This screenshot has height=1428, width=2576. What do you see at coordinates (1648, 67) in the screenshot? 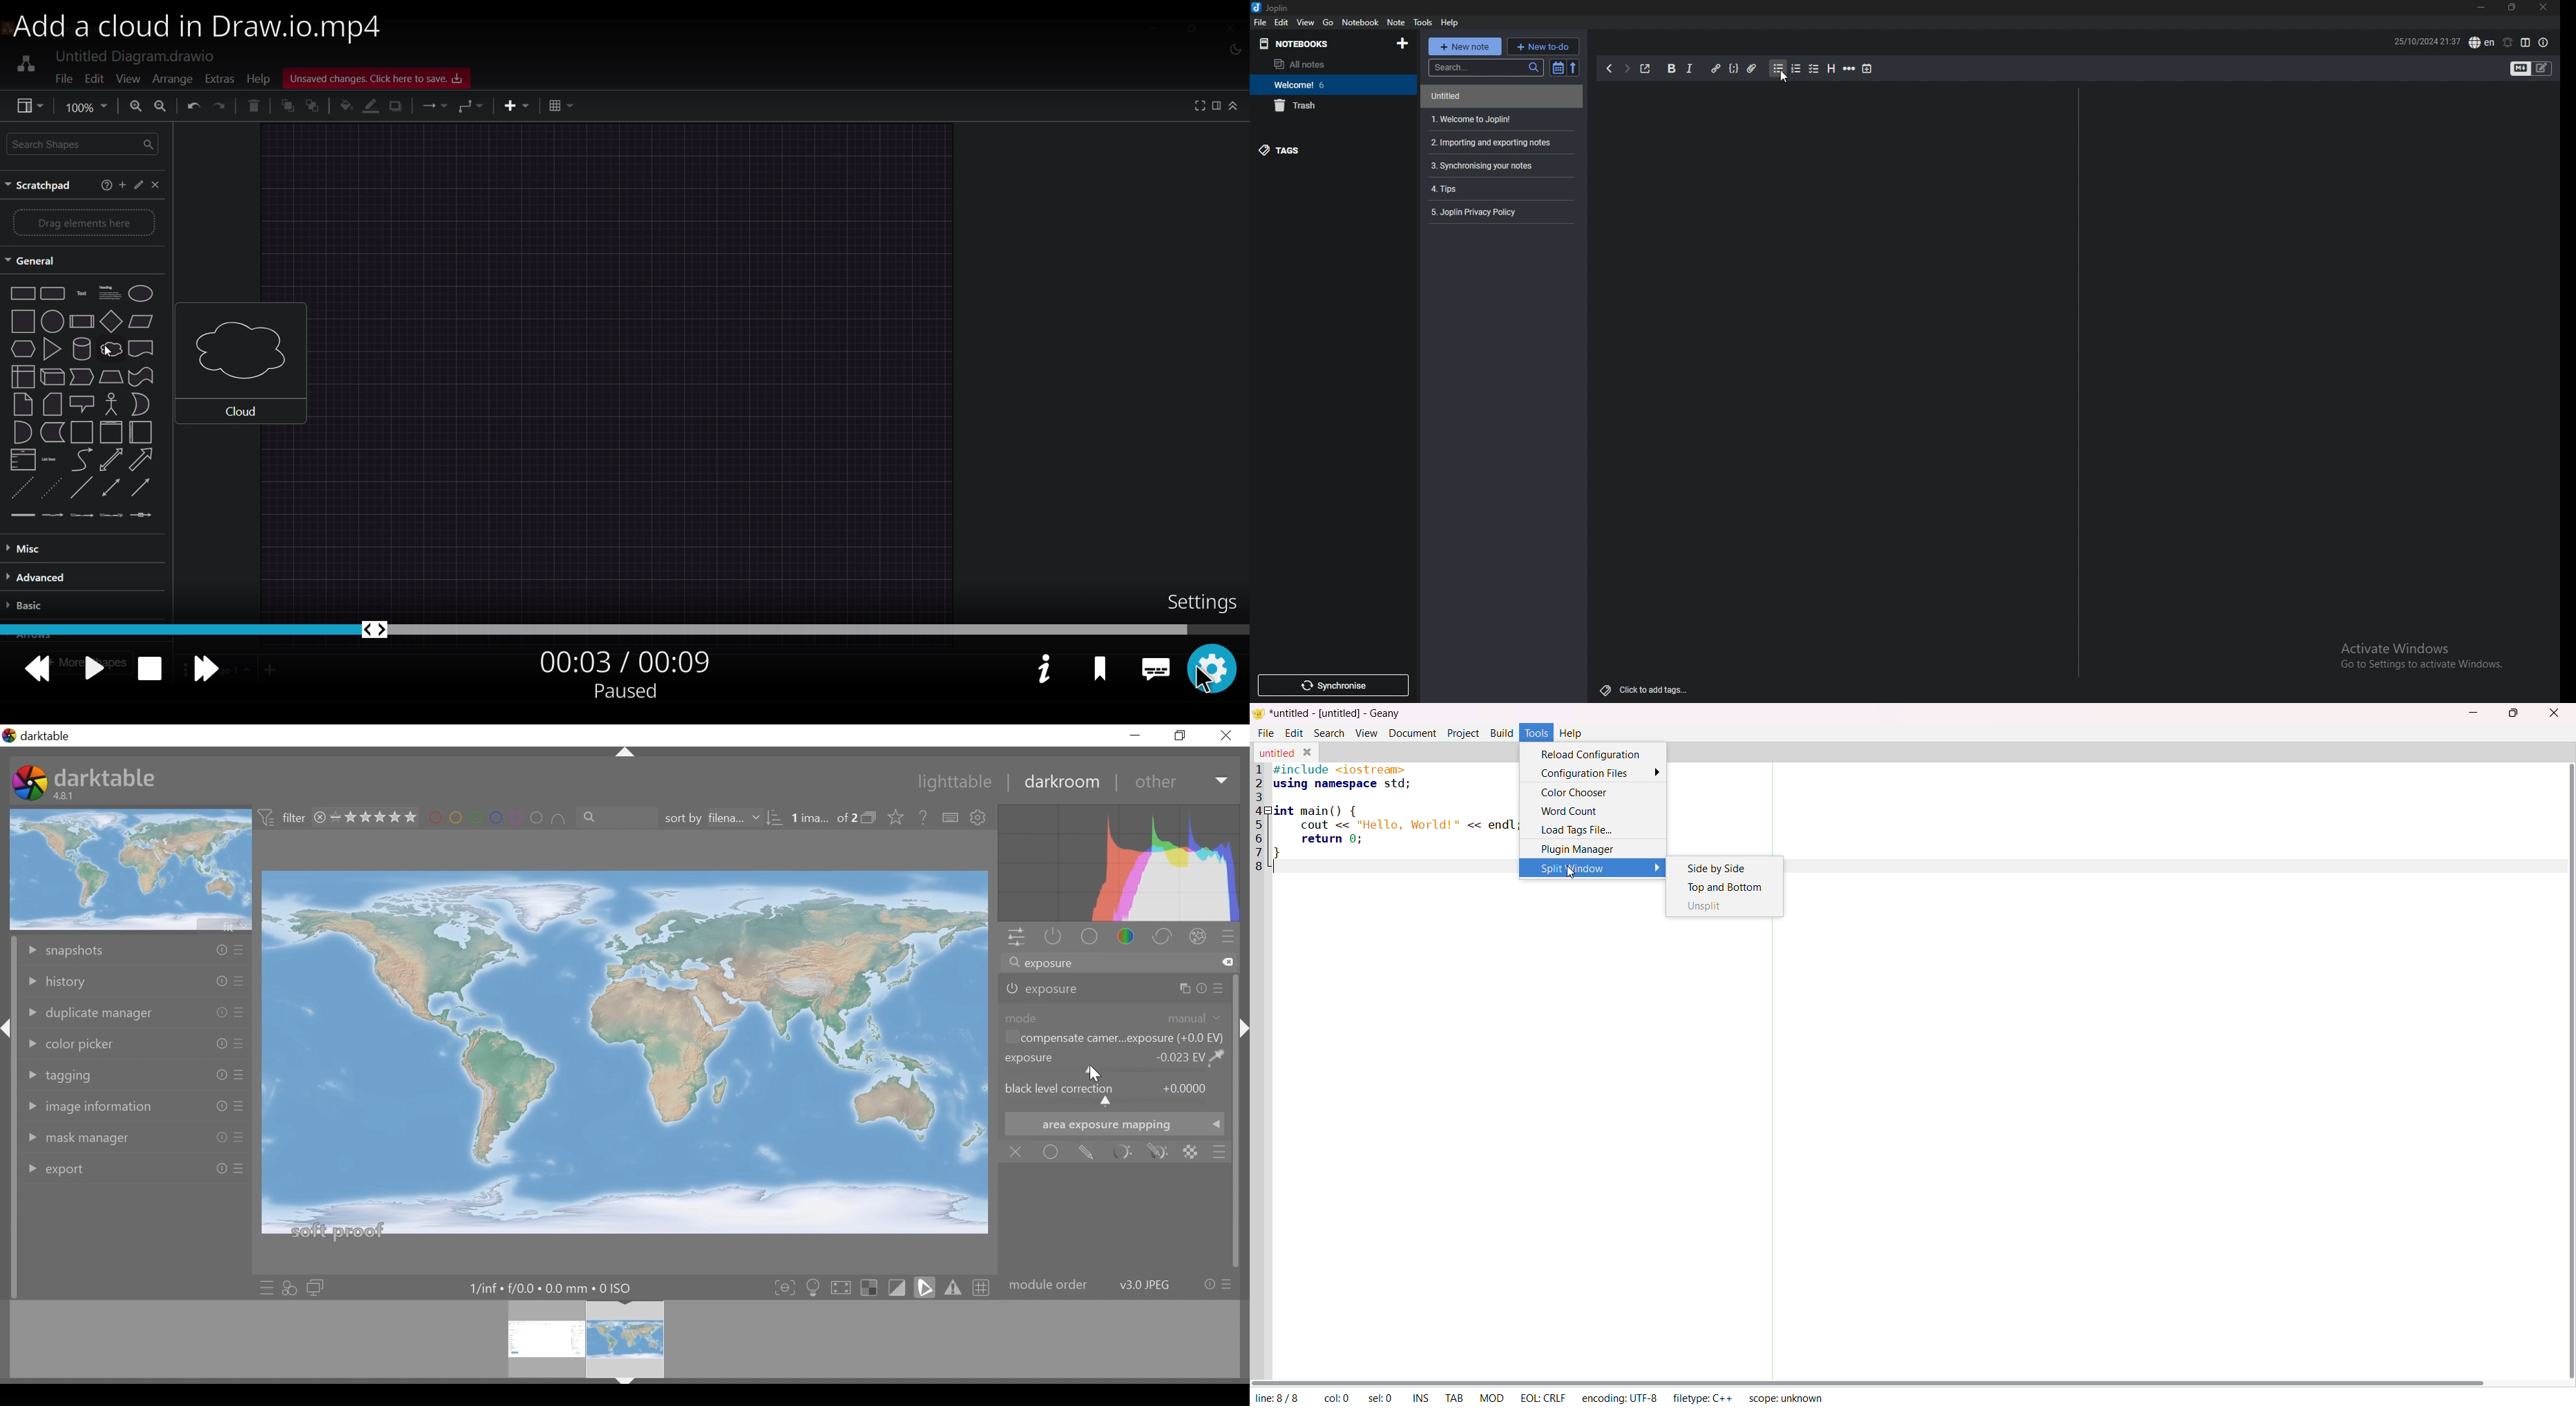
I see `Toggle external editing` at bounding box center [1648, 67].